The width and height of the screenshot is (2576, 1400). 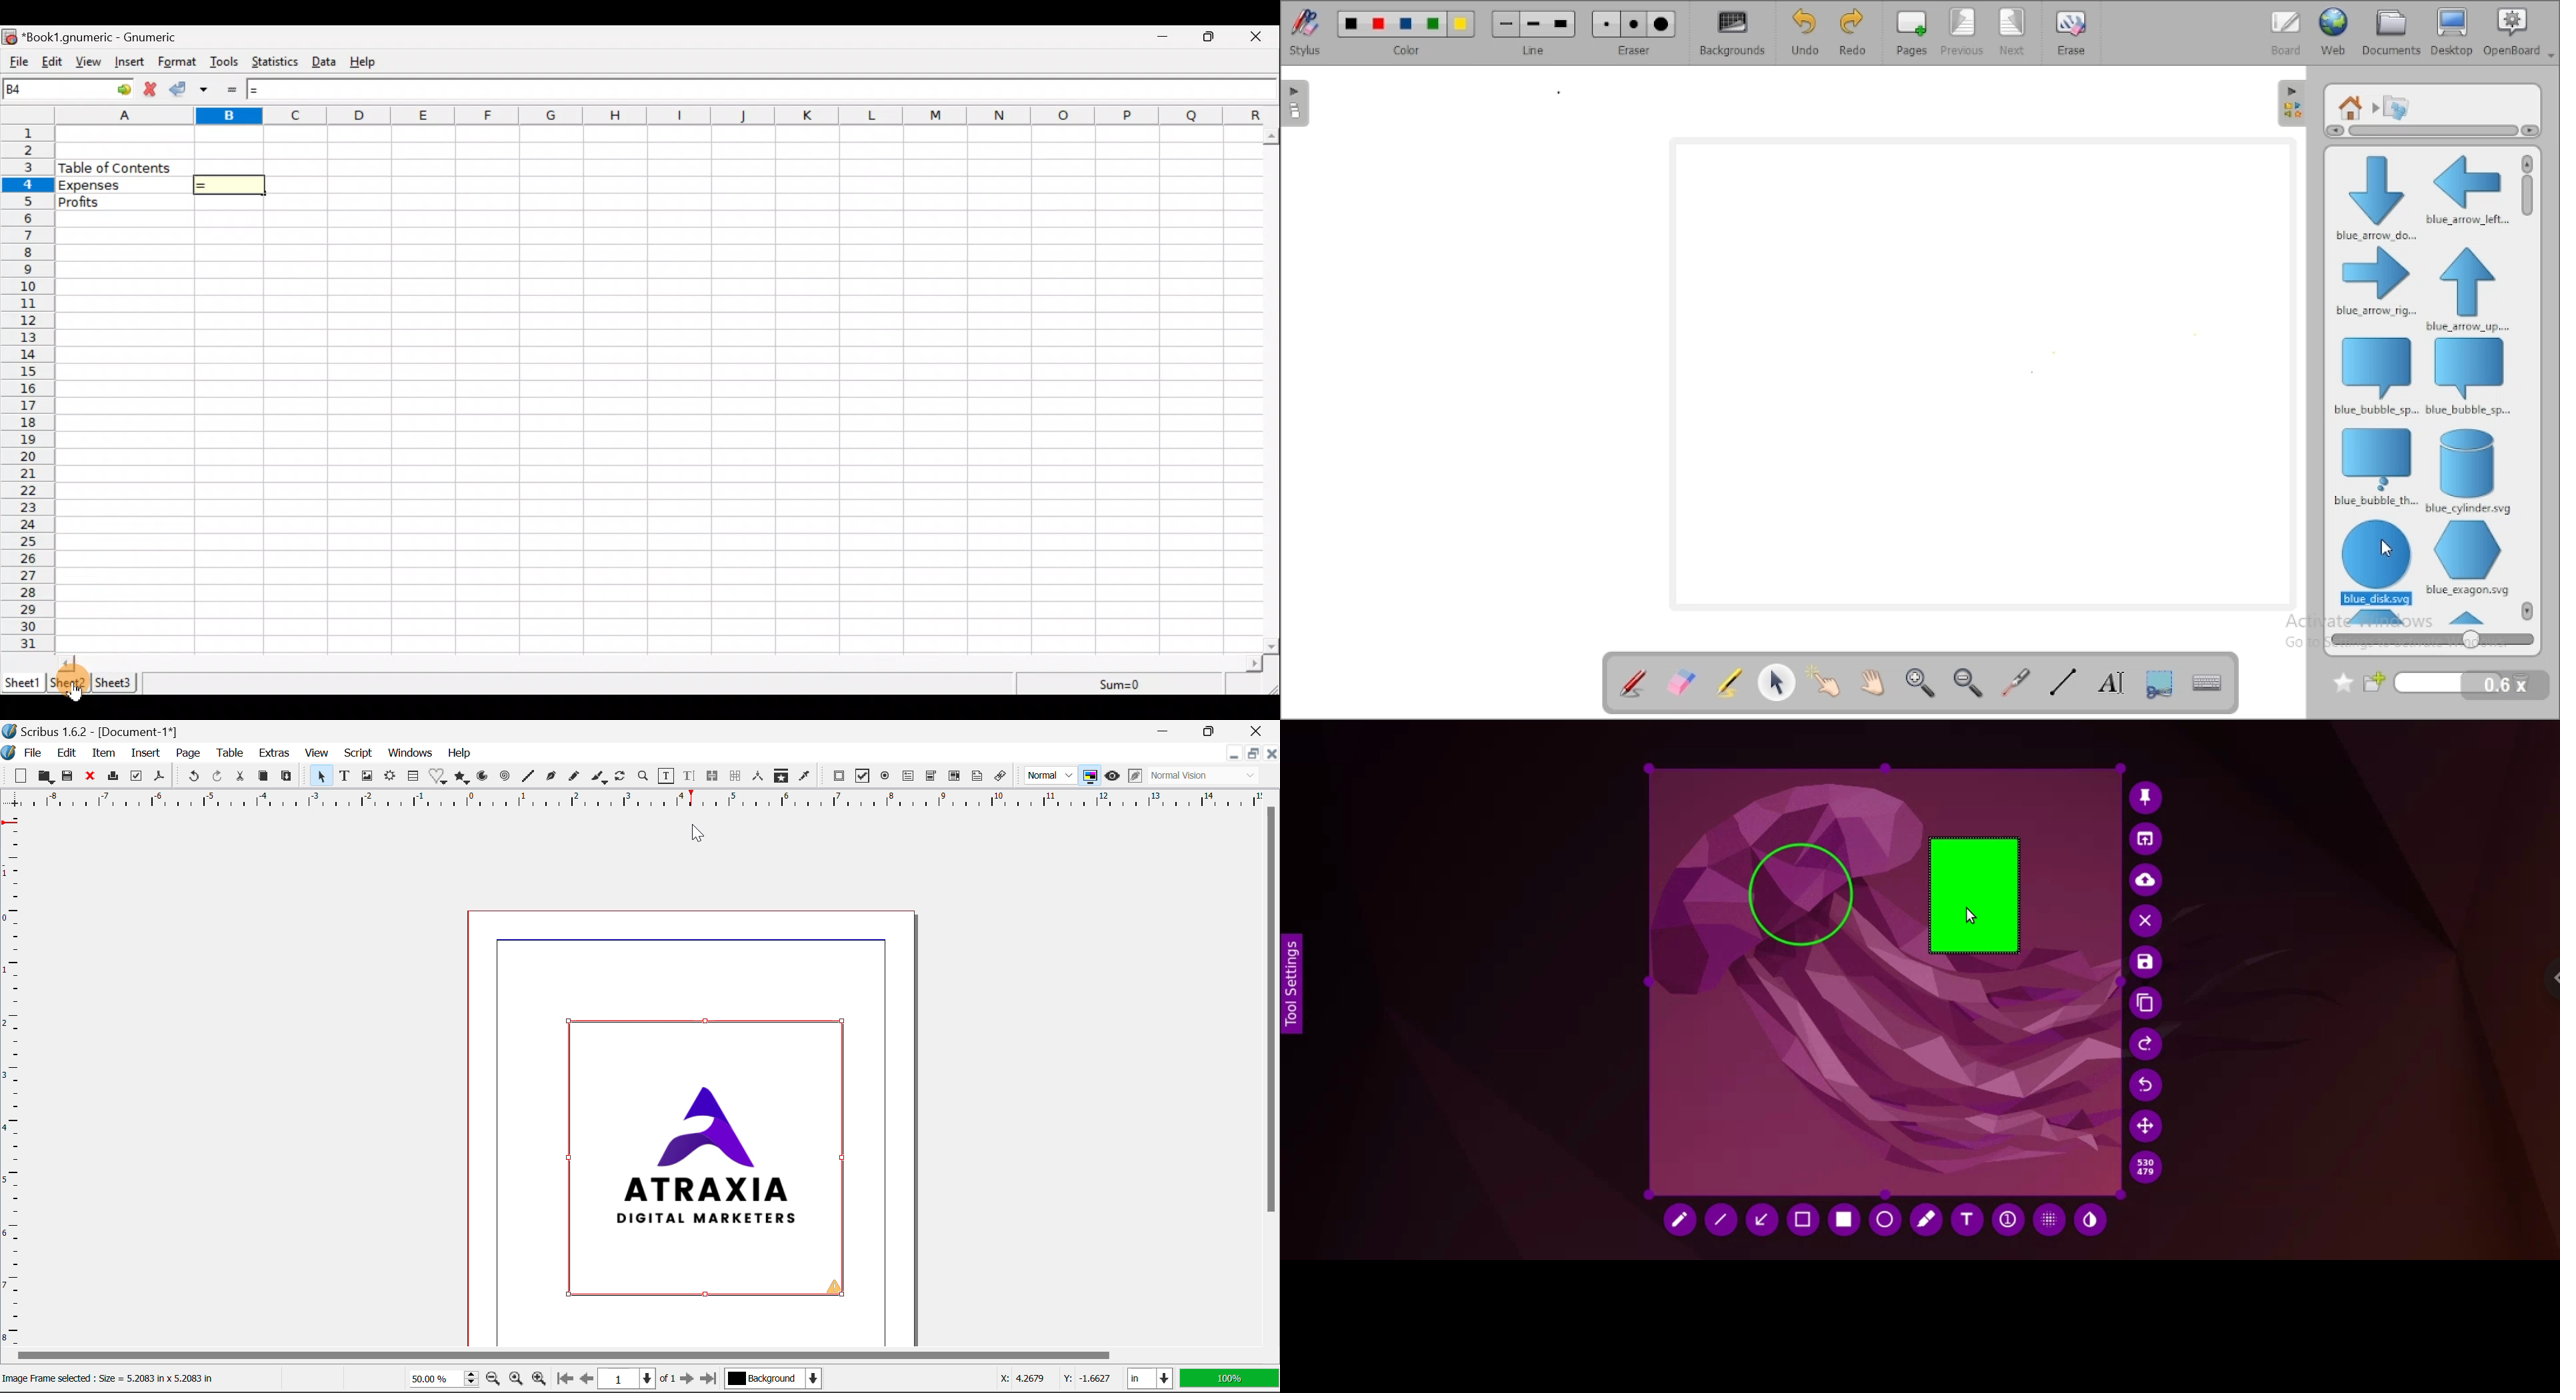 I want to click on Image Frame, so click(x=367, y=778).